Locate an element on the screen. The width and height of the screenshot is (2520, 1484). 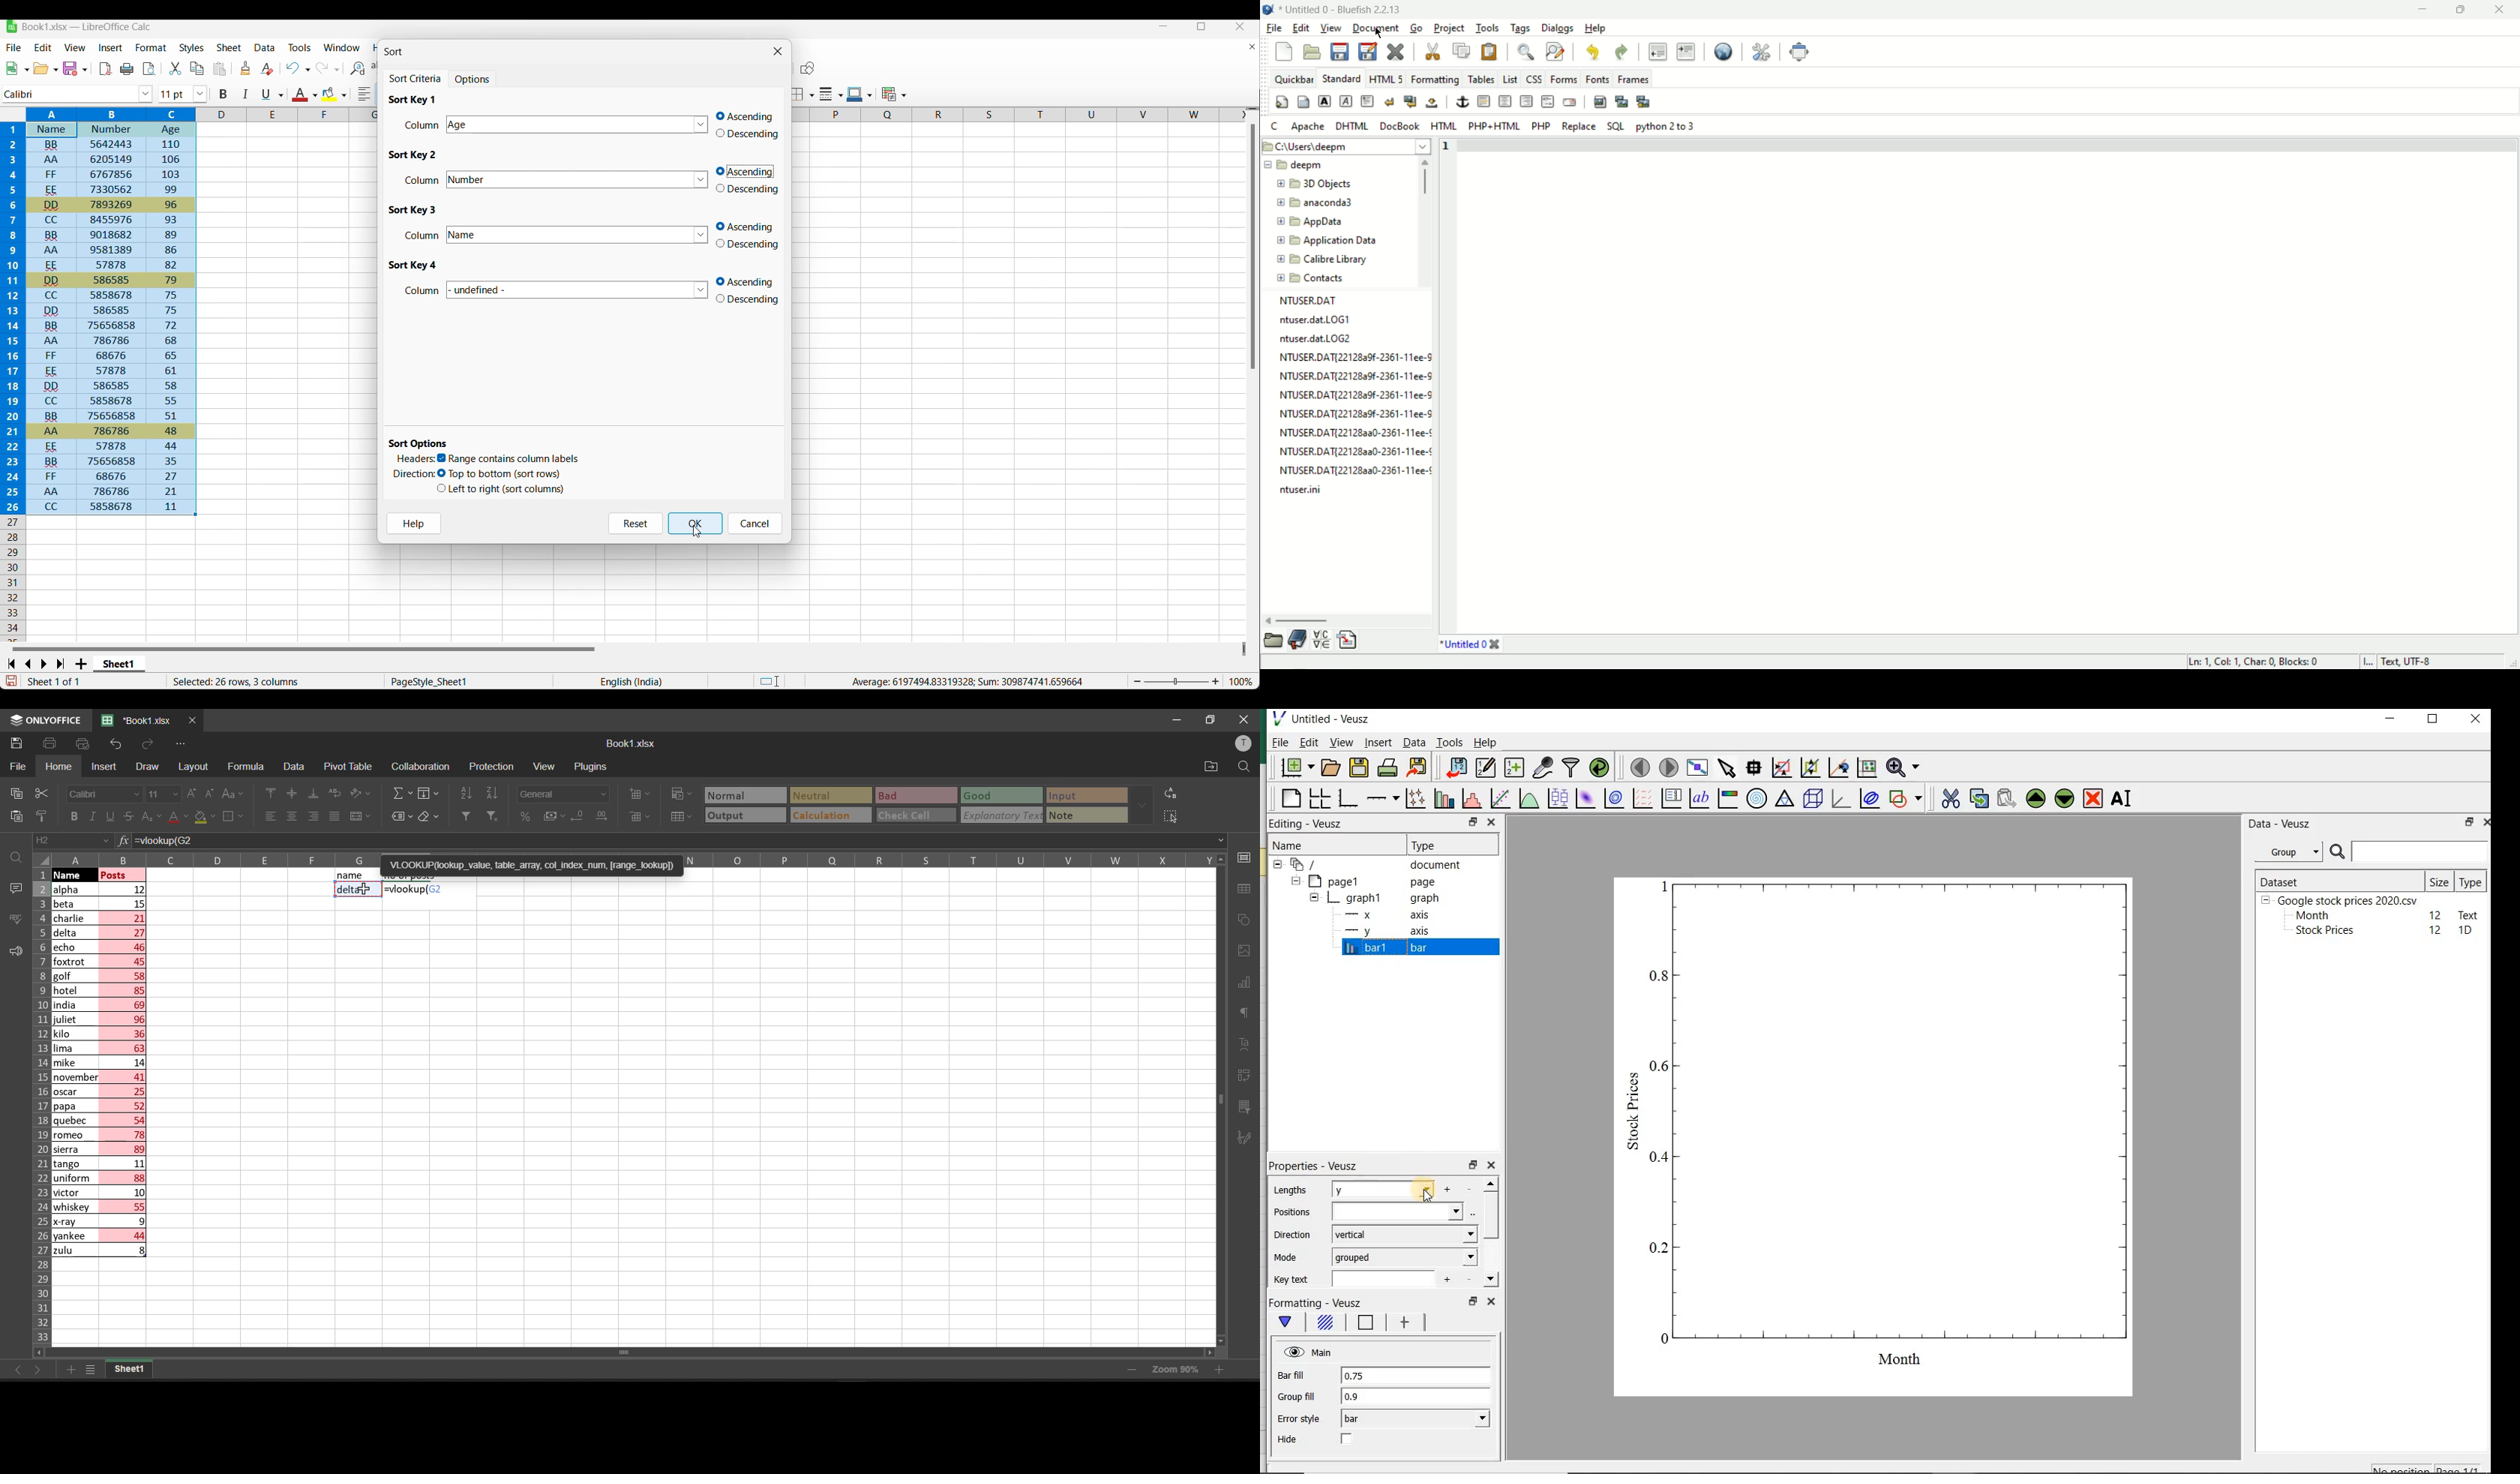
Toggle on for column labels in Range is located at coordinates (509, 459).